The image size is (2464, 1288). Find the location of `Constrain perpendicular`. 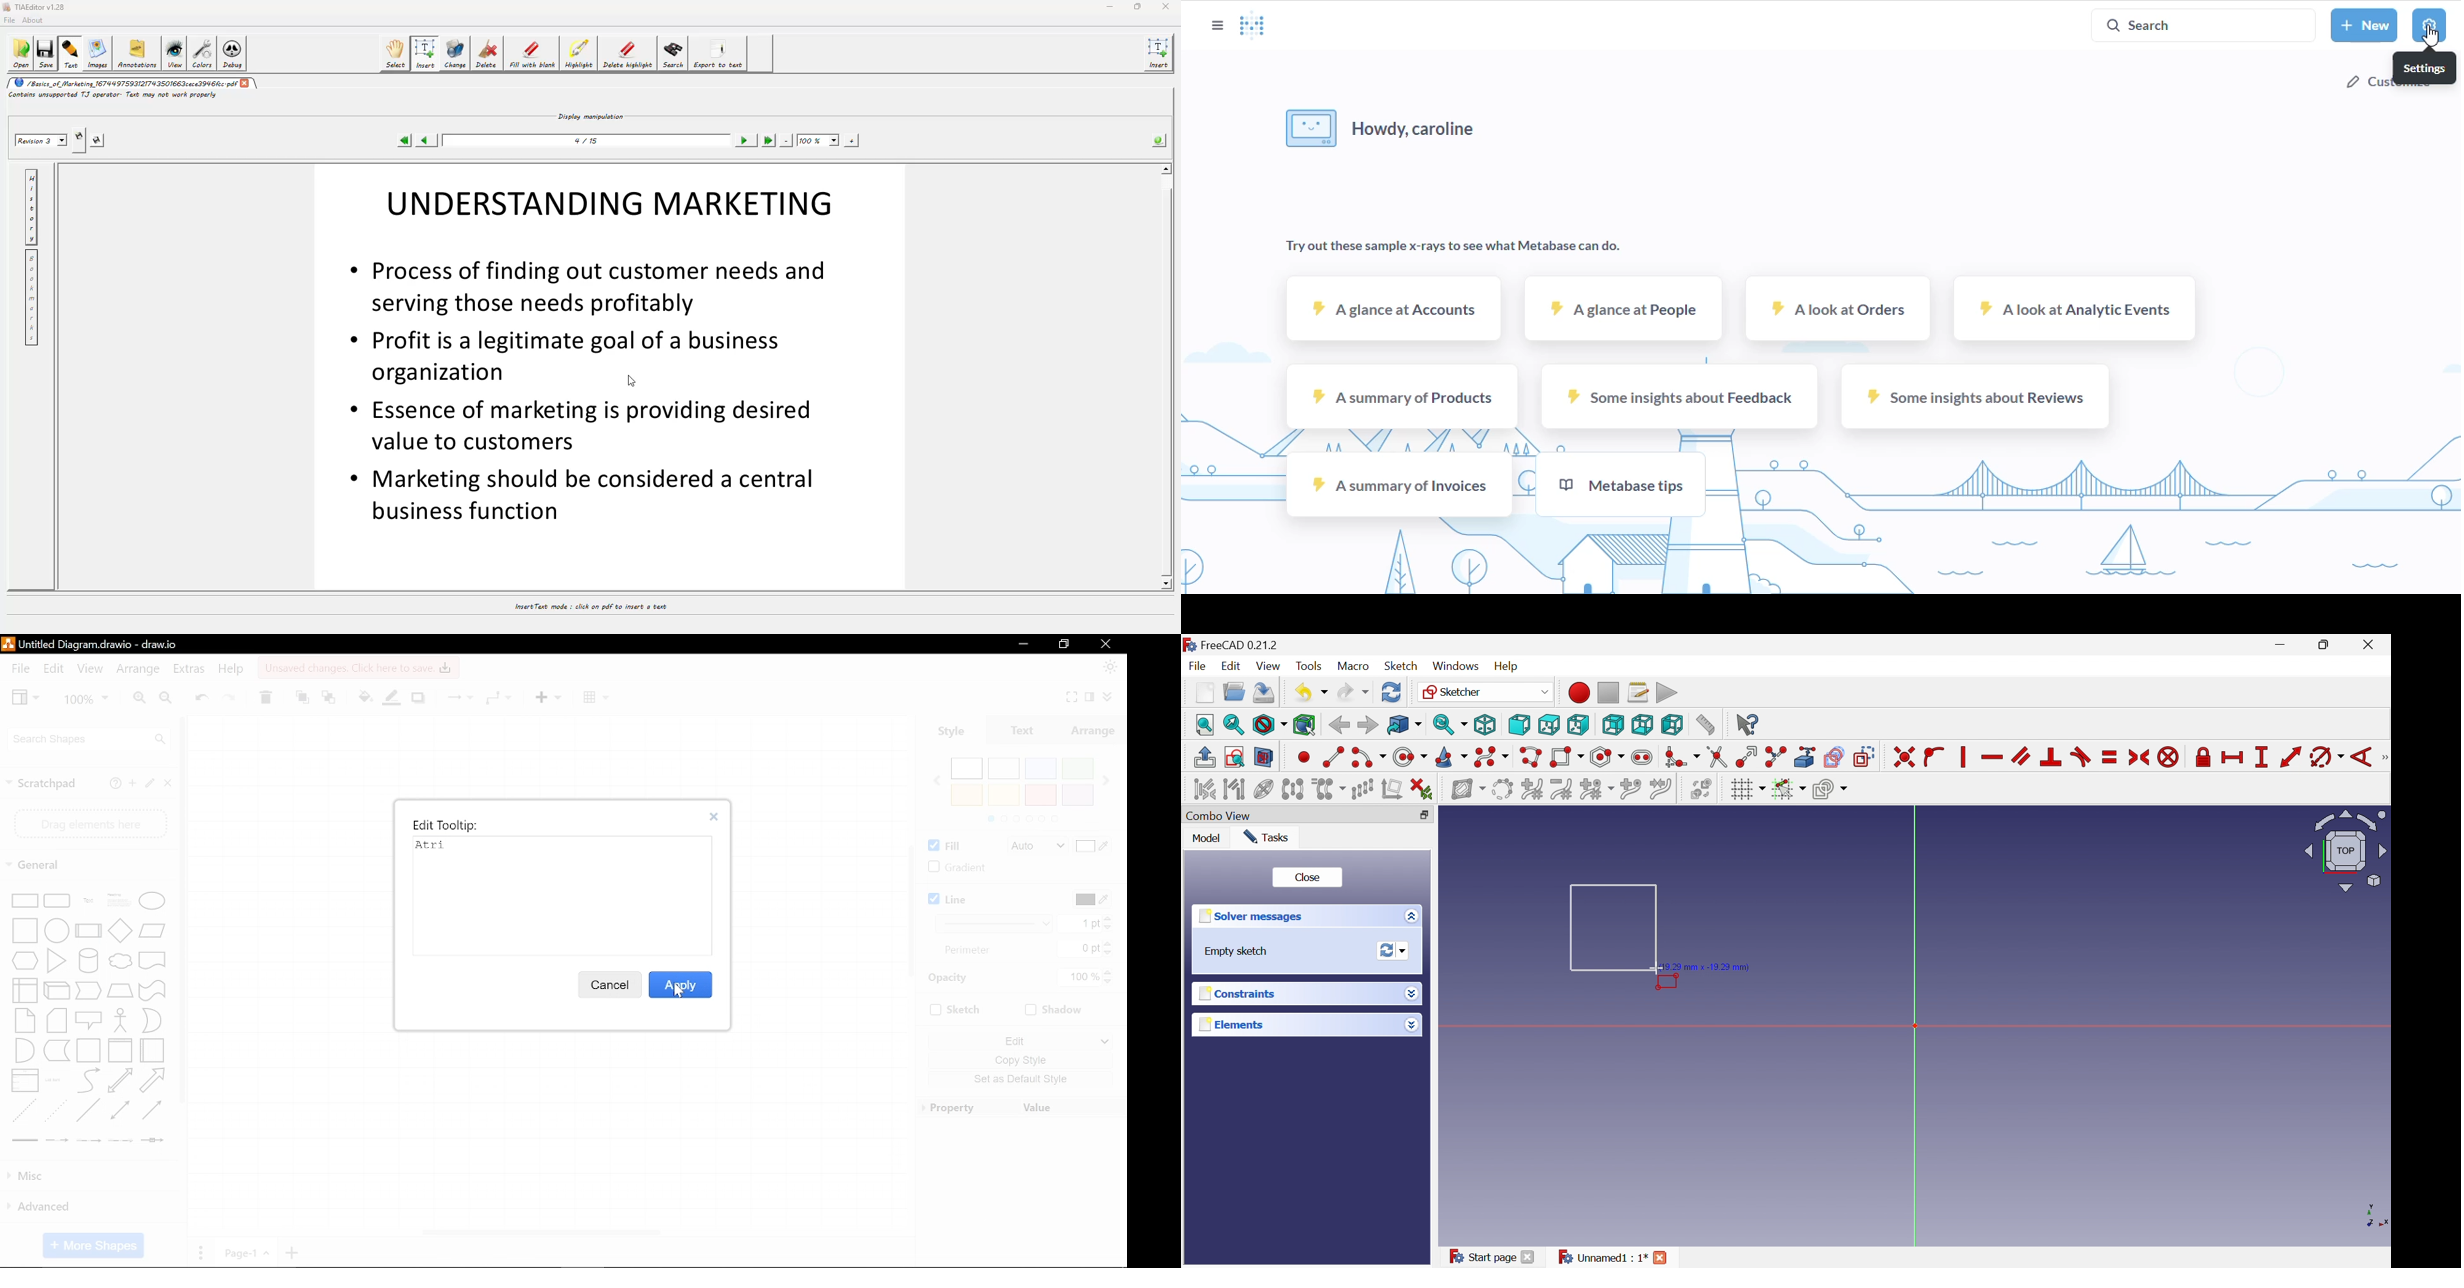

Constrain perpendicular is located at coordinates (2051, 756).